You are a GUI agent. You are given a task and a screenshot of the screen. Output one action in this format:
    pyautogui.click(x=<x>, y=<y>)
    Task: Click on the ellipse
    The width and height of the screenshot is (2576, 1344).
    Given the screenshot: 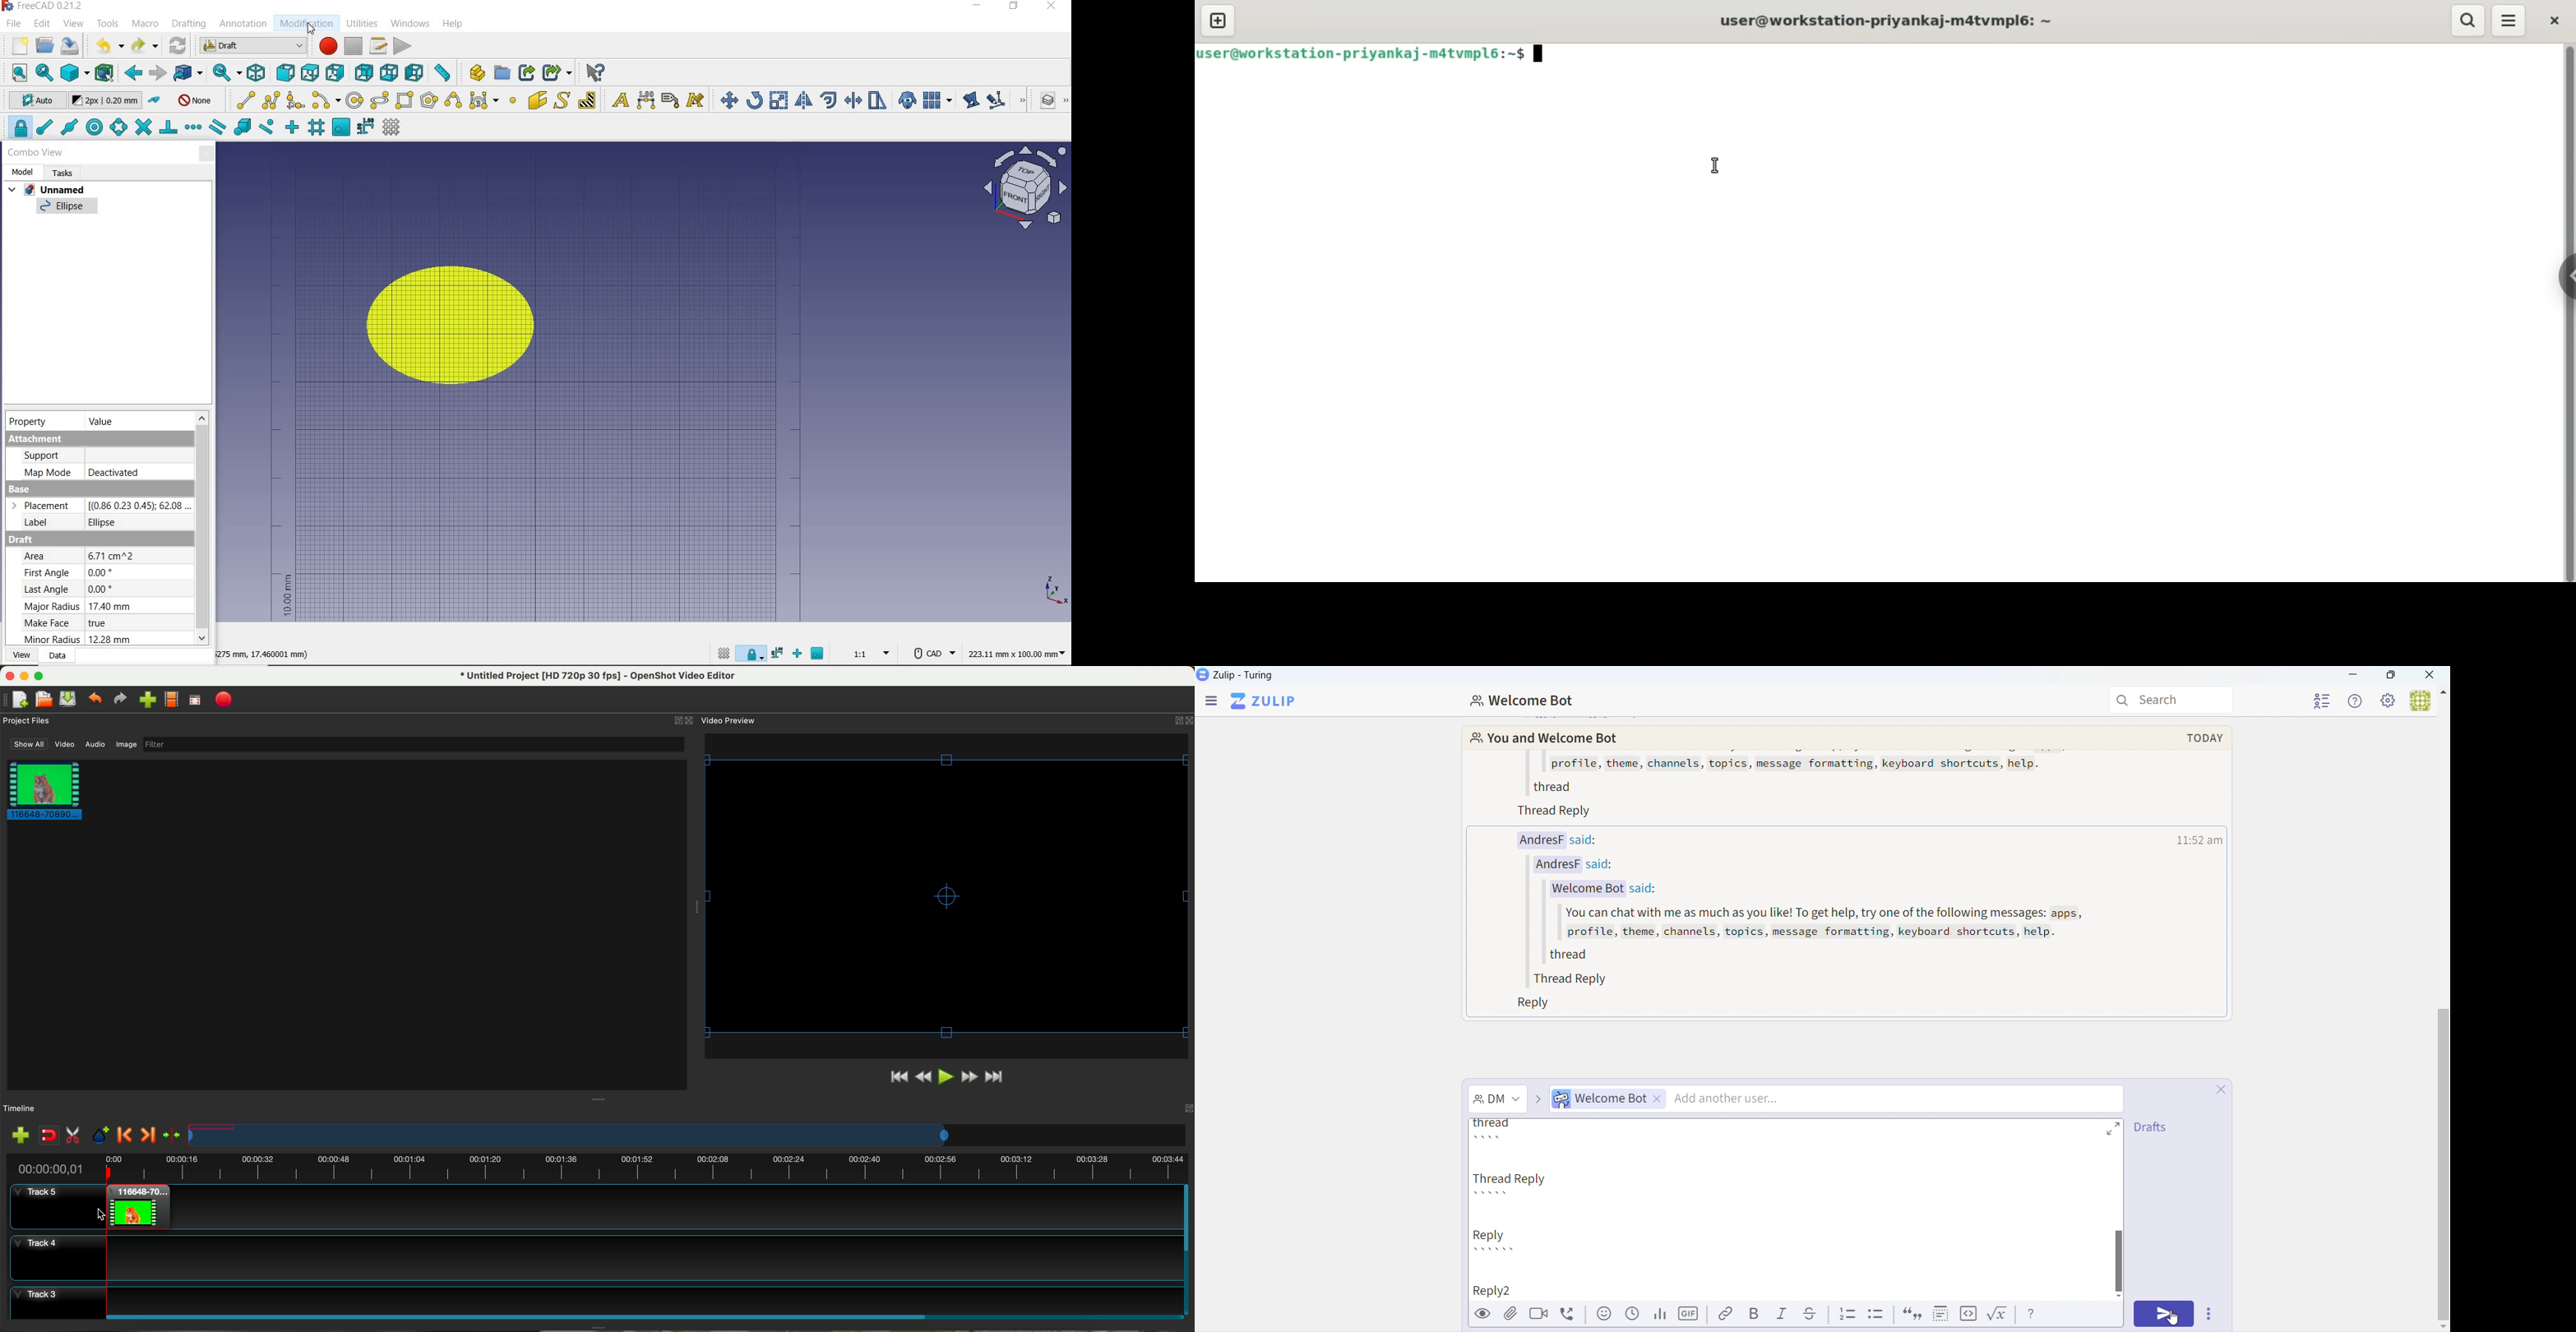 What is the action you would take?
    pyautogui.click(x=380, y=101)
    